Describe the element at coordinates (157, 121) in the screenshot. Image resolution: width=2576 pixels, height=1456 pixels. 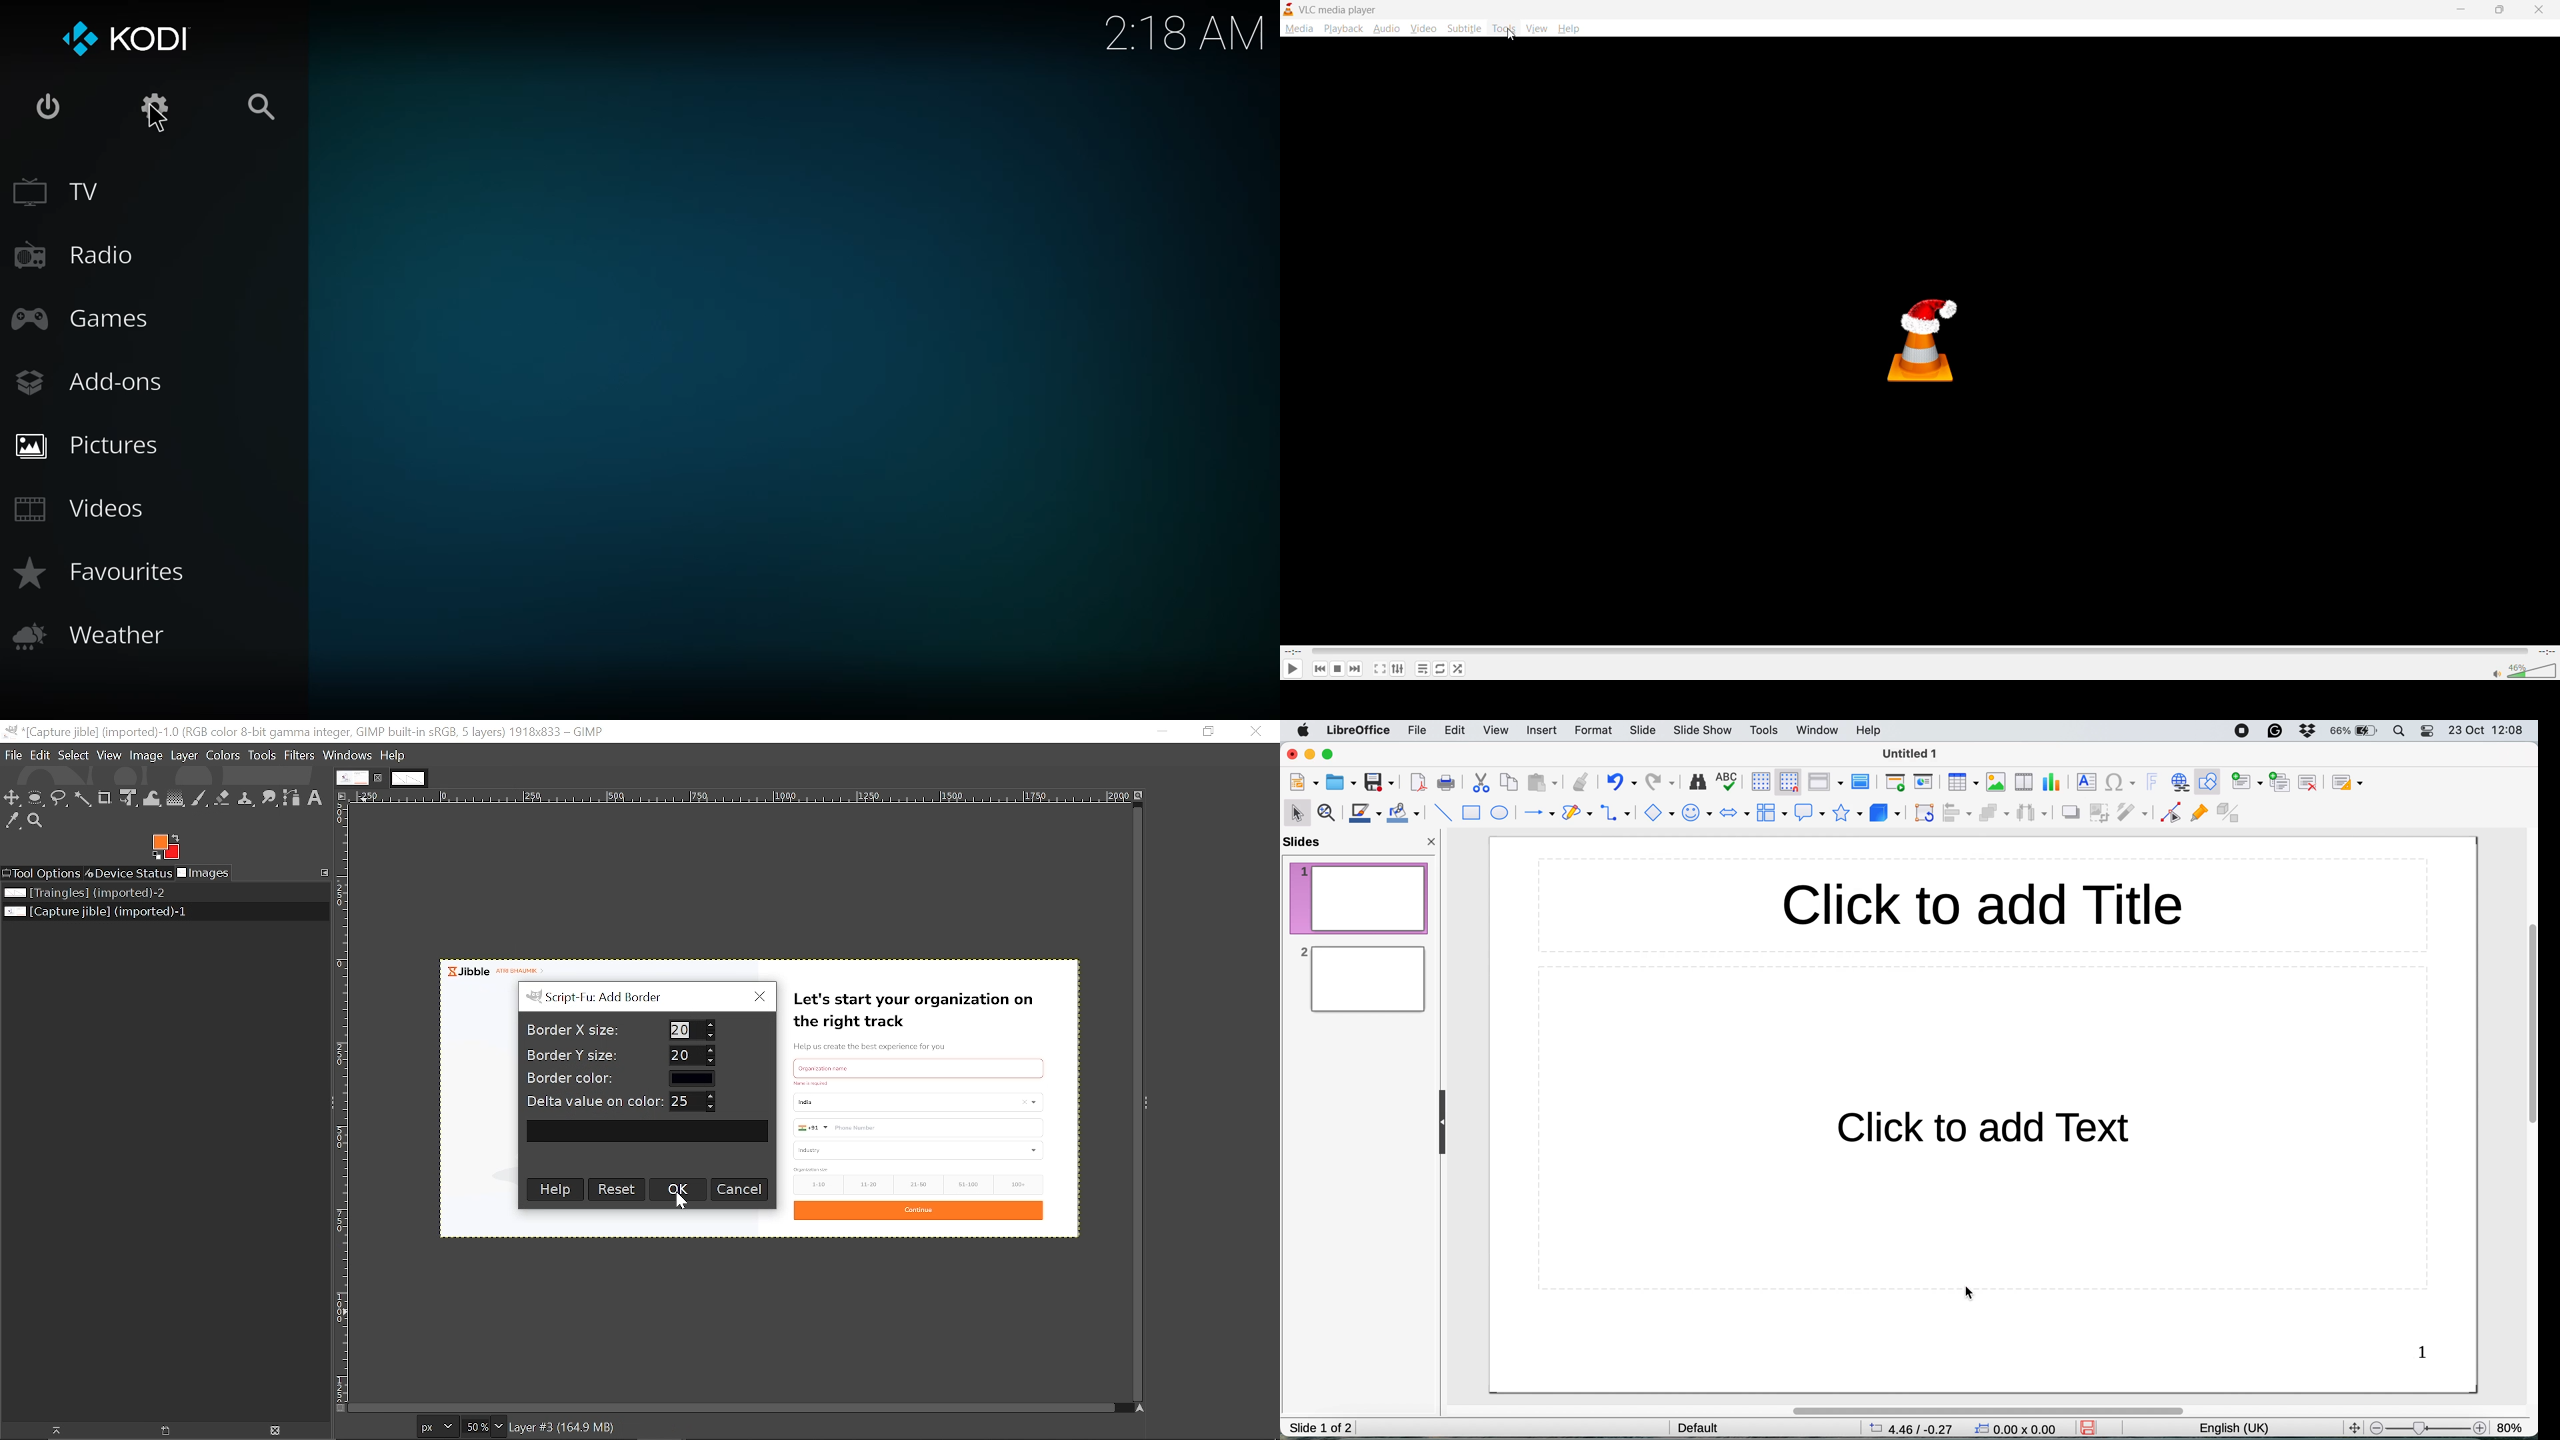
I see `cursor` at that location.